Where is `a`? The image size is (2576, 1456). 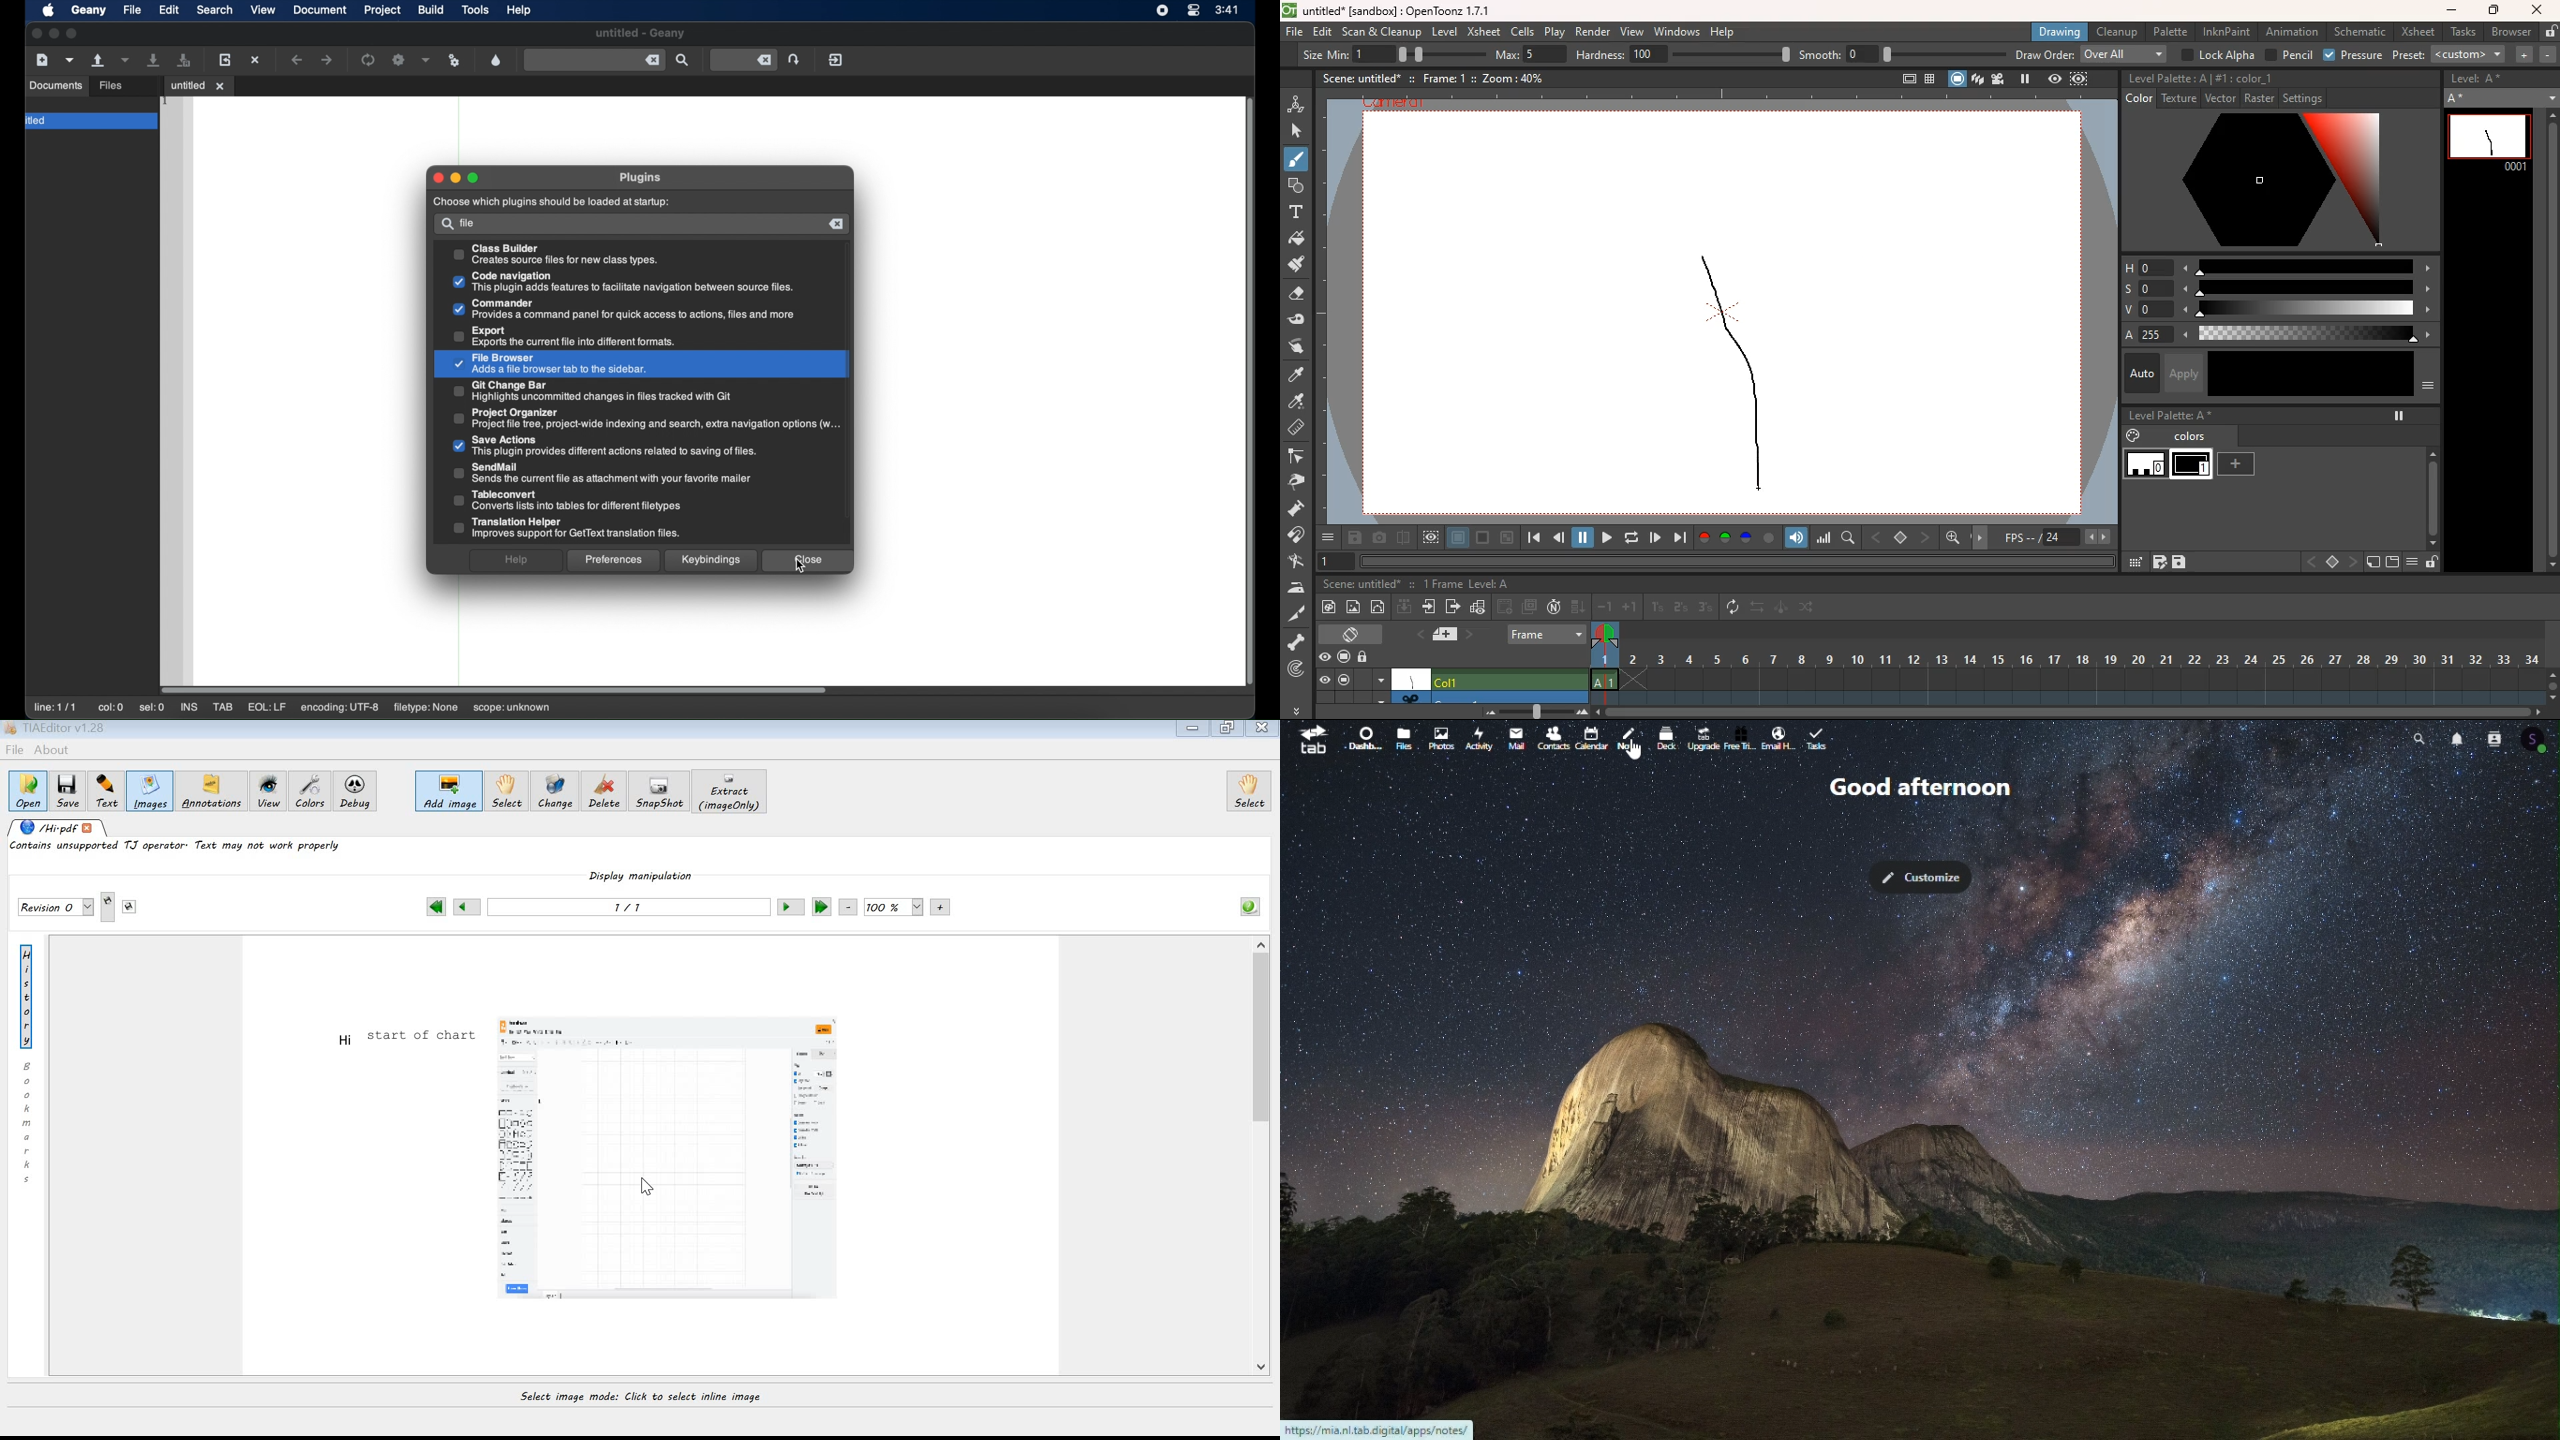
a is located at coordinates (2131, 335).